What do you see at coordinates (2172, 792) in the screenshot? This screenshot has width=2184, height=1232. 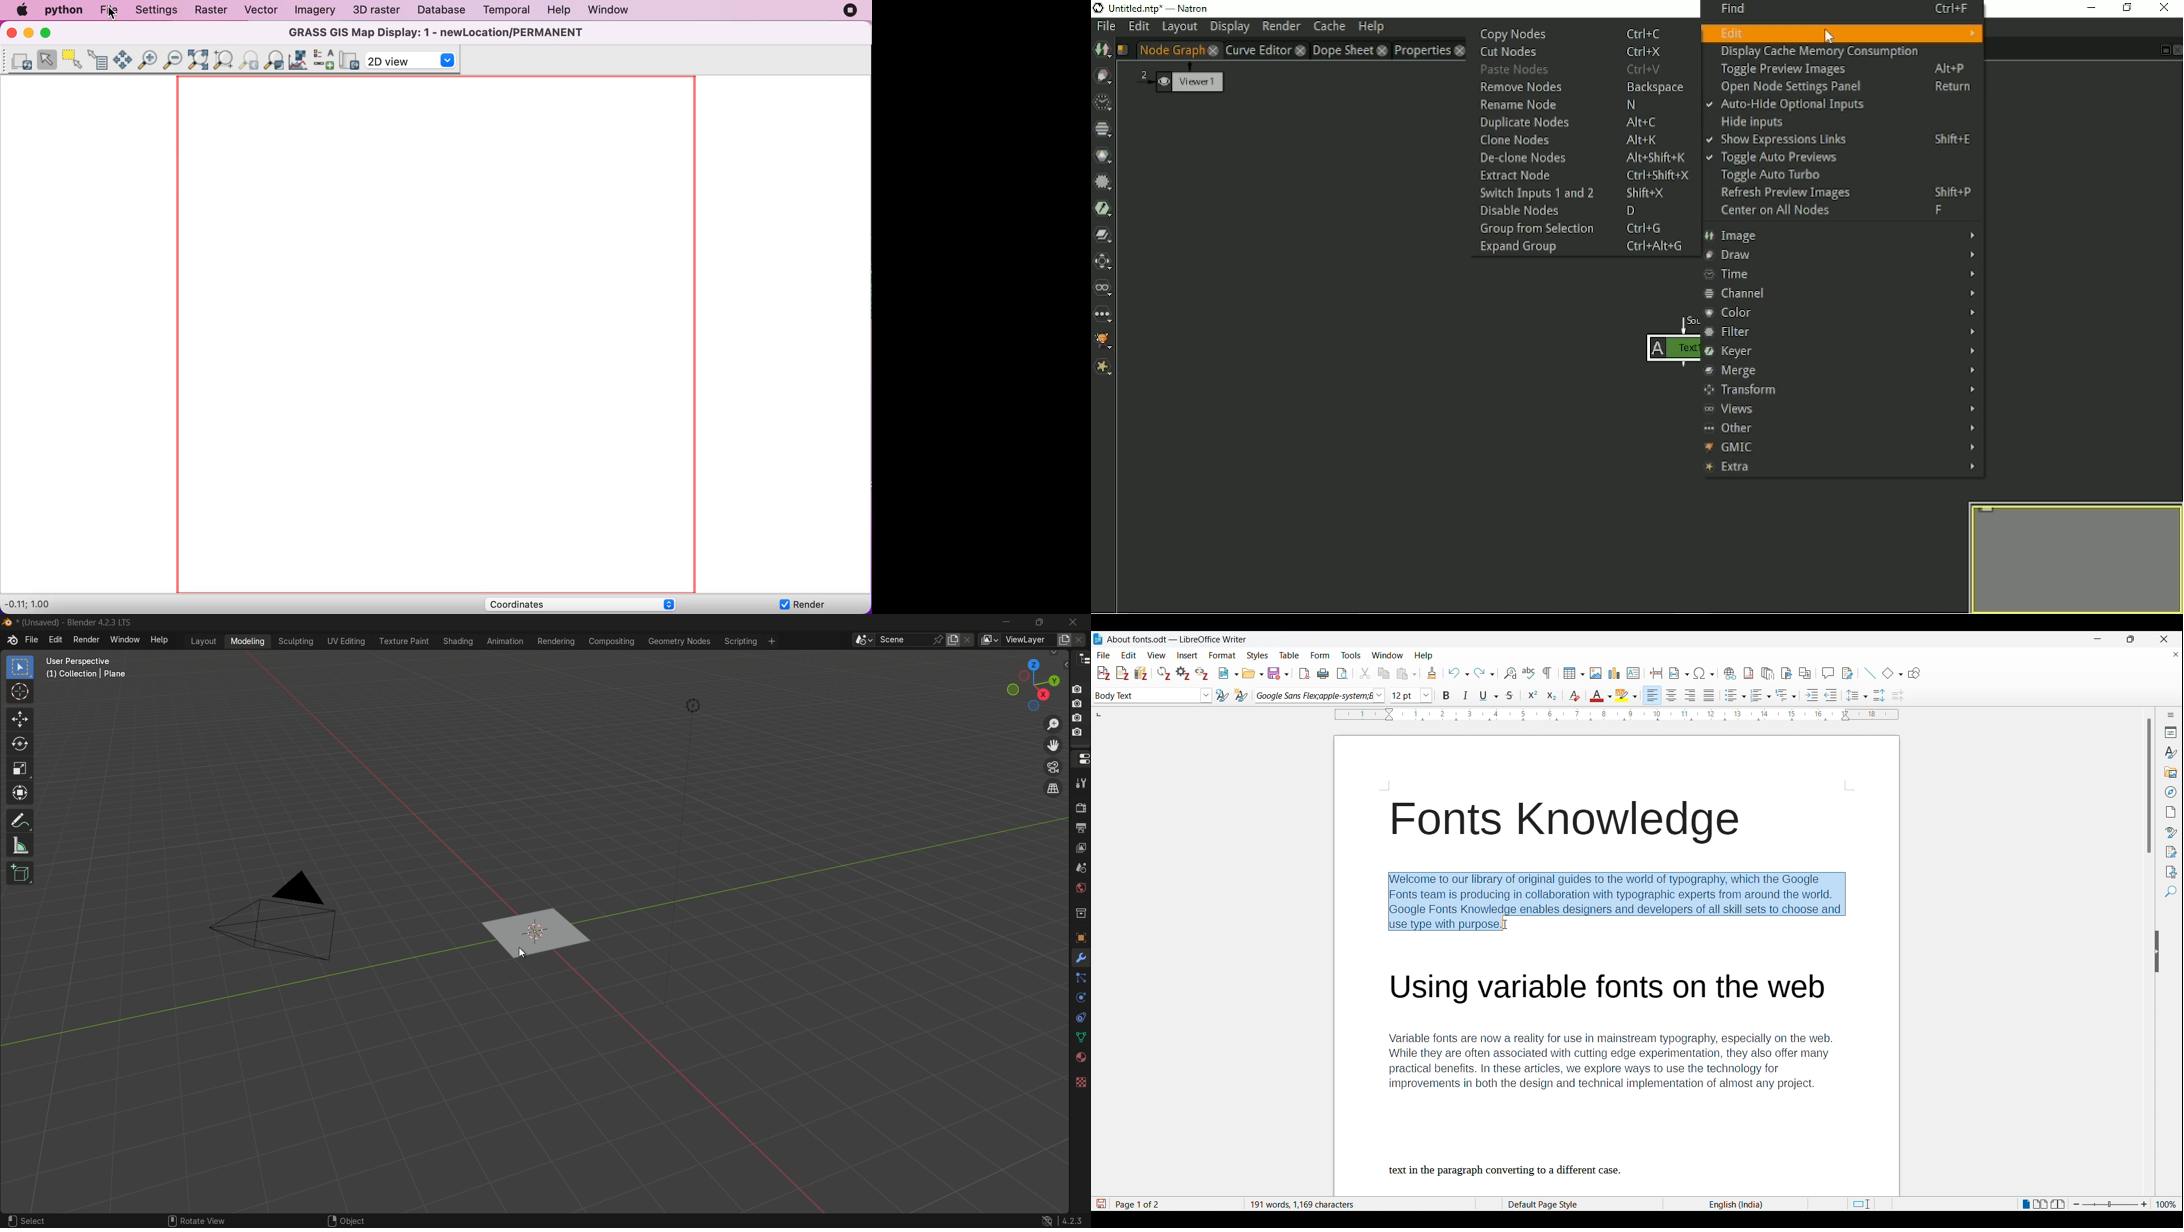 I see `Navigator` at bounding box center [2172, 792].